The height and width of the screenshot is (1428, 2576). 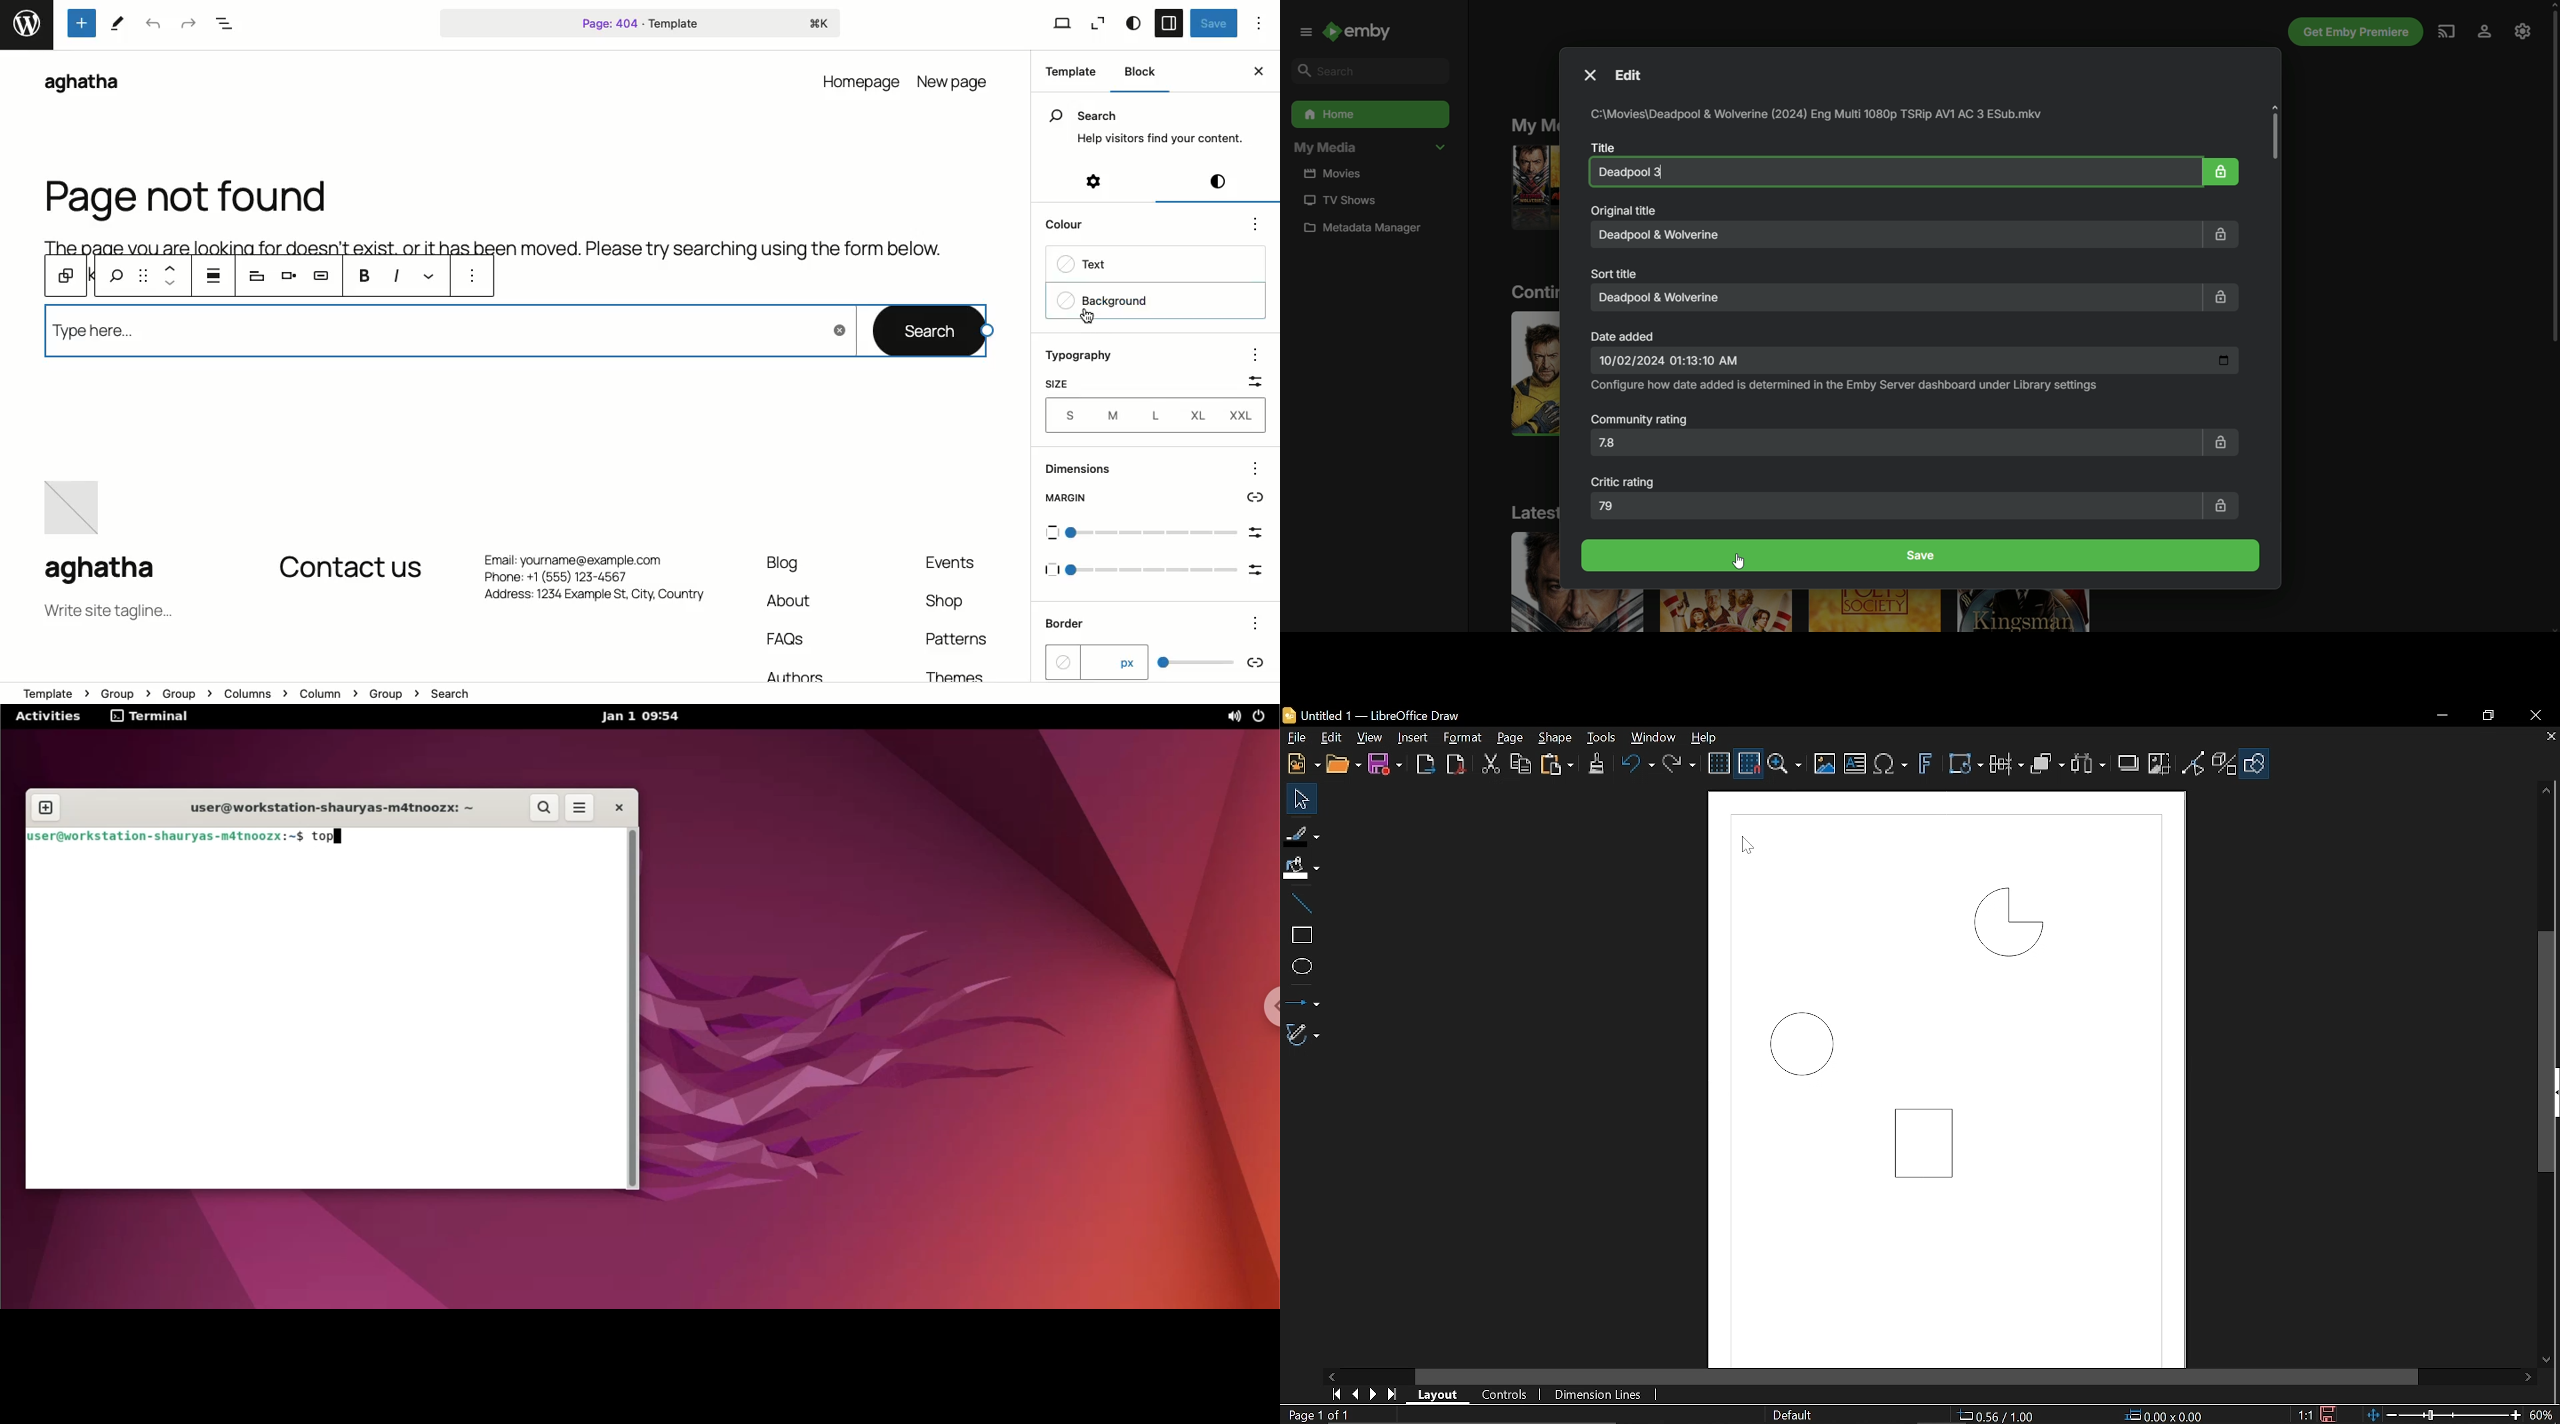 What do you see at coordinates (186, 198) in the screenshot?
I see `Page not found` at bounding box center [186, 198].